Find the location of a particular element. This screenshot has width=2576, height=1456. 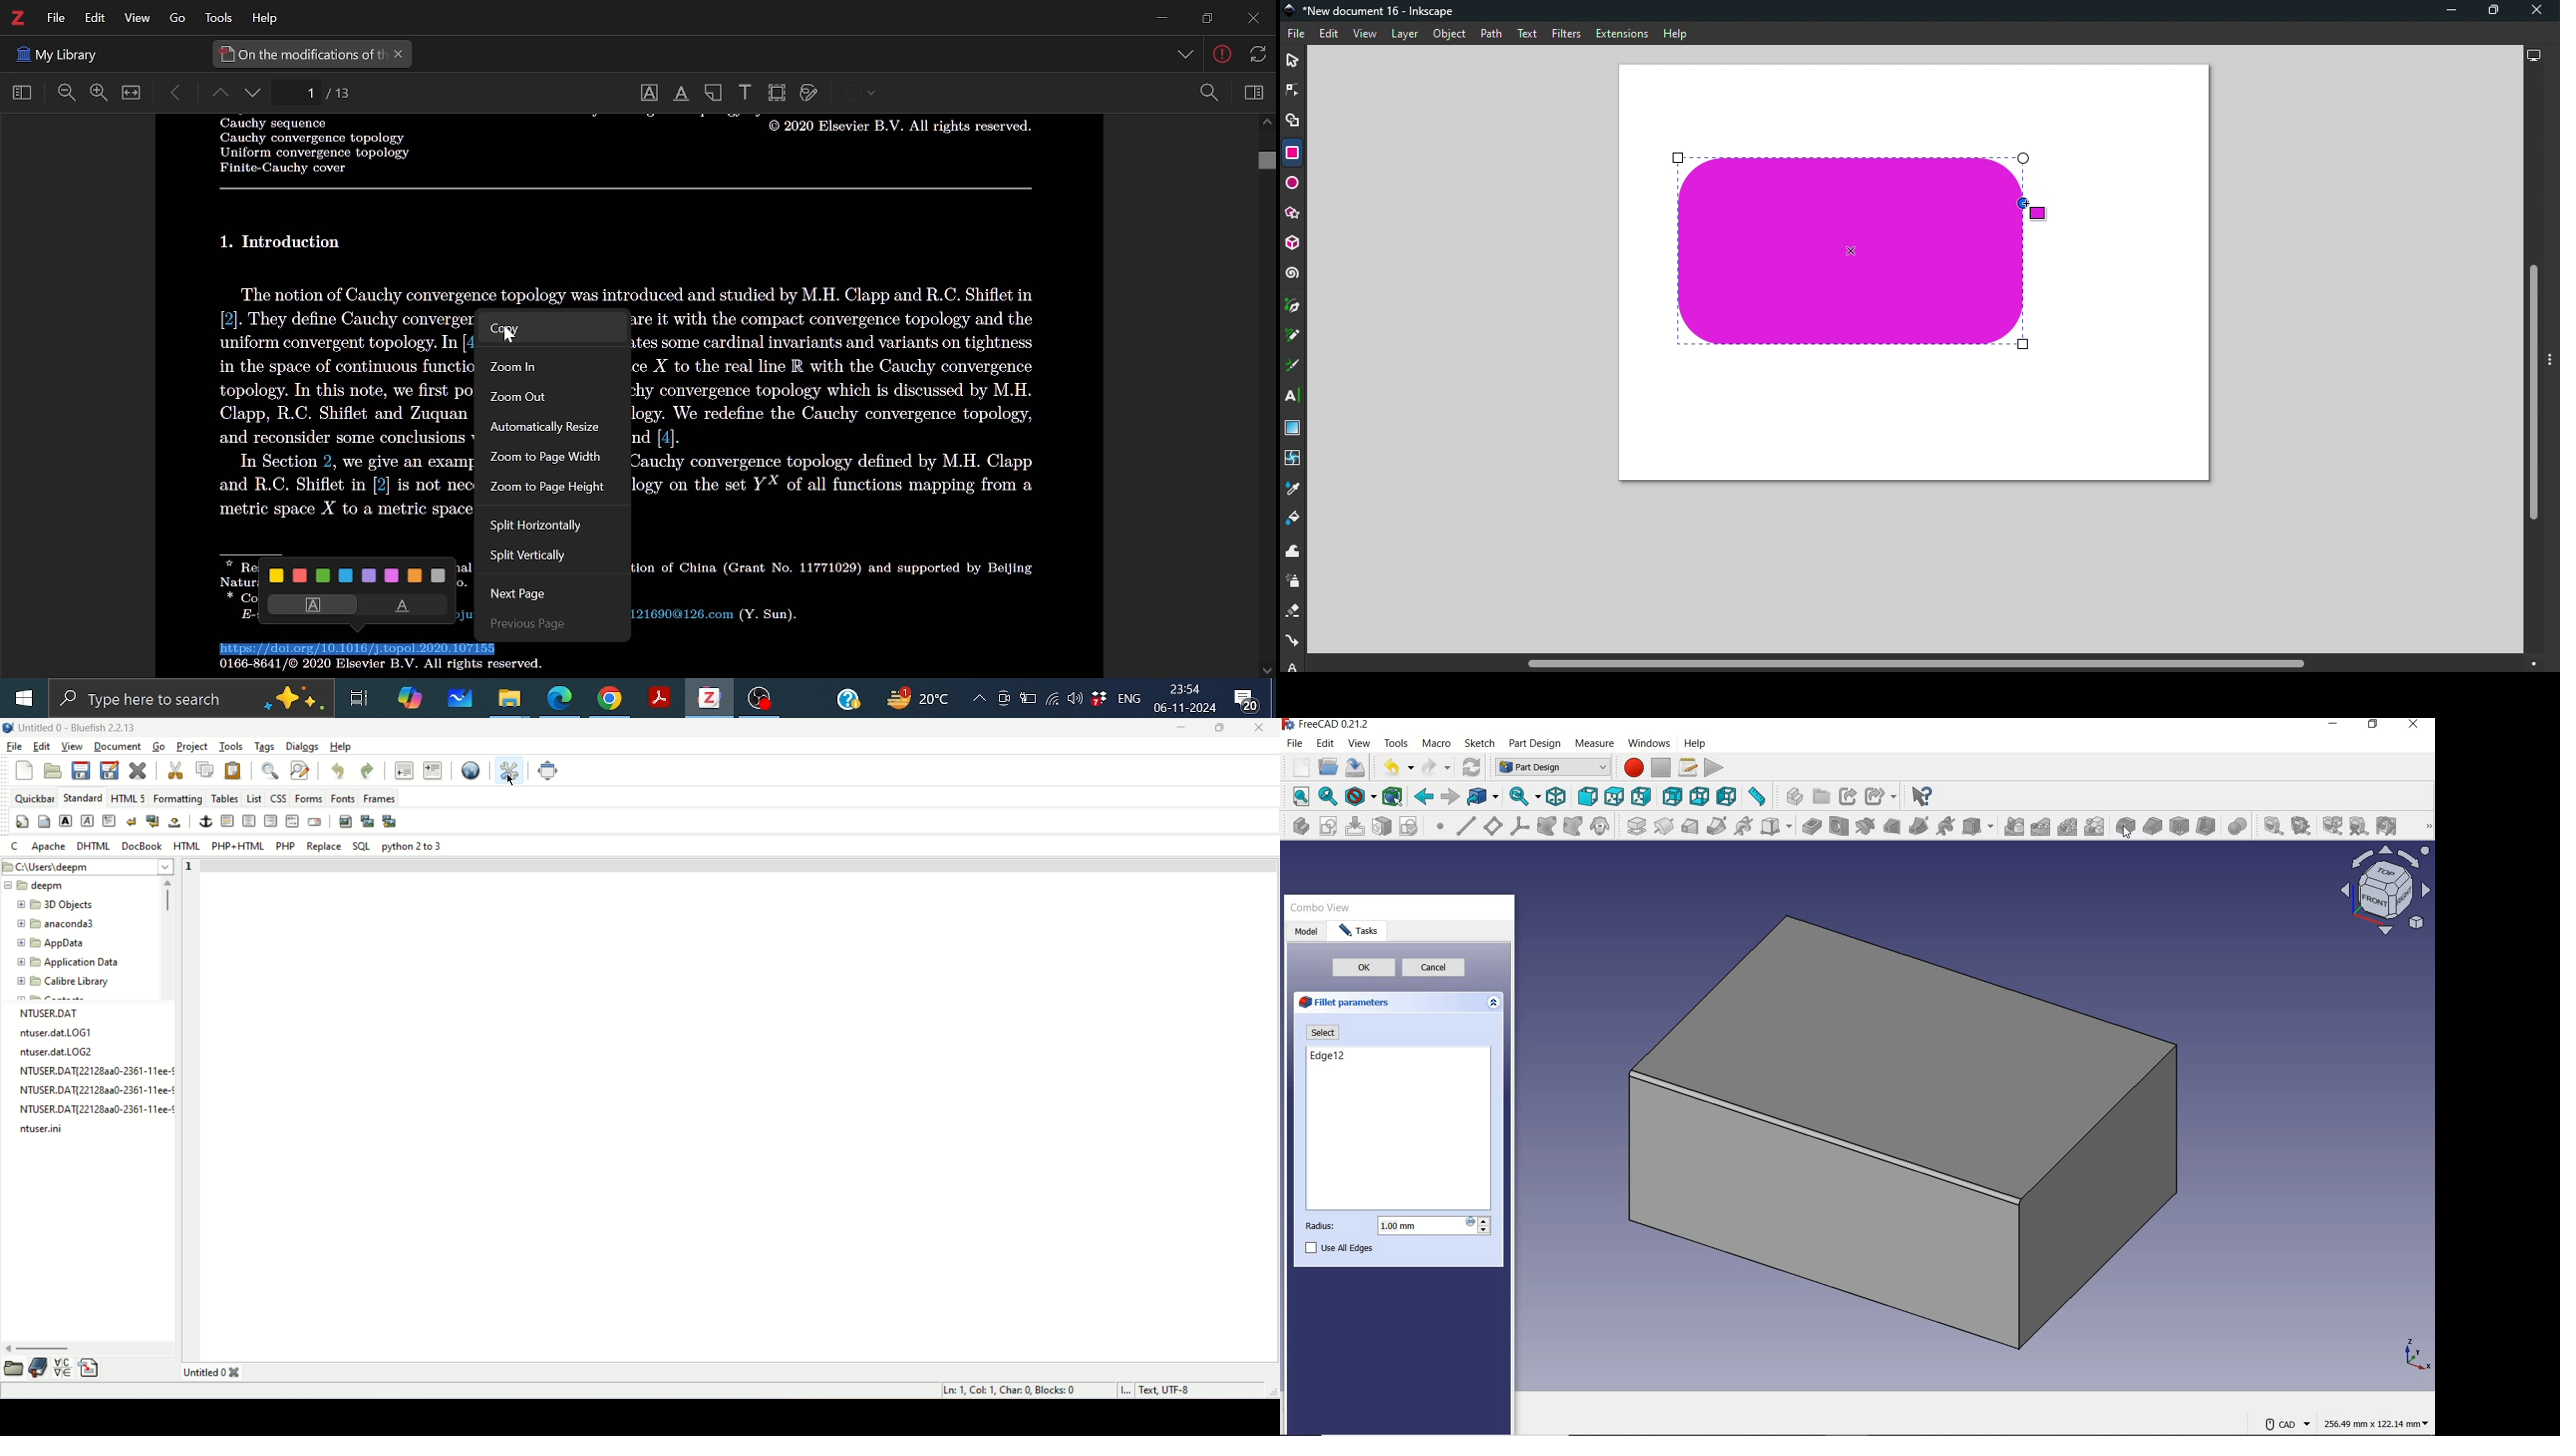

Files is located at coordinates (511, 698).